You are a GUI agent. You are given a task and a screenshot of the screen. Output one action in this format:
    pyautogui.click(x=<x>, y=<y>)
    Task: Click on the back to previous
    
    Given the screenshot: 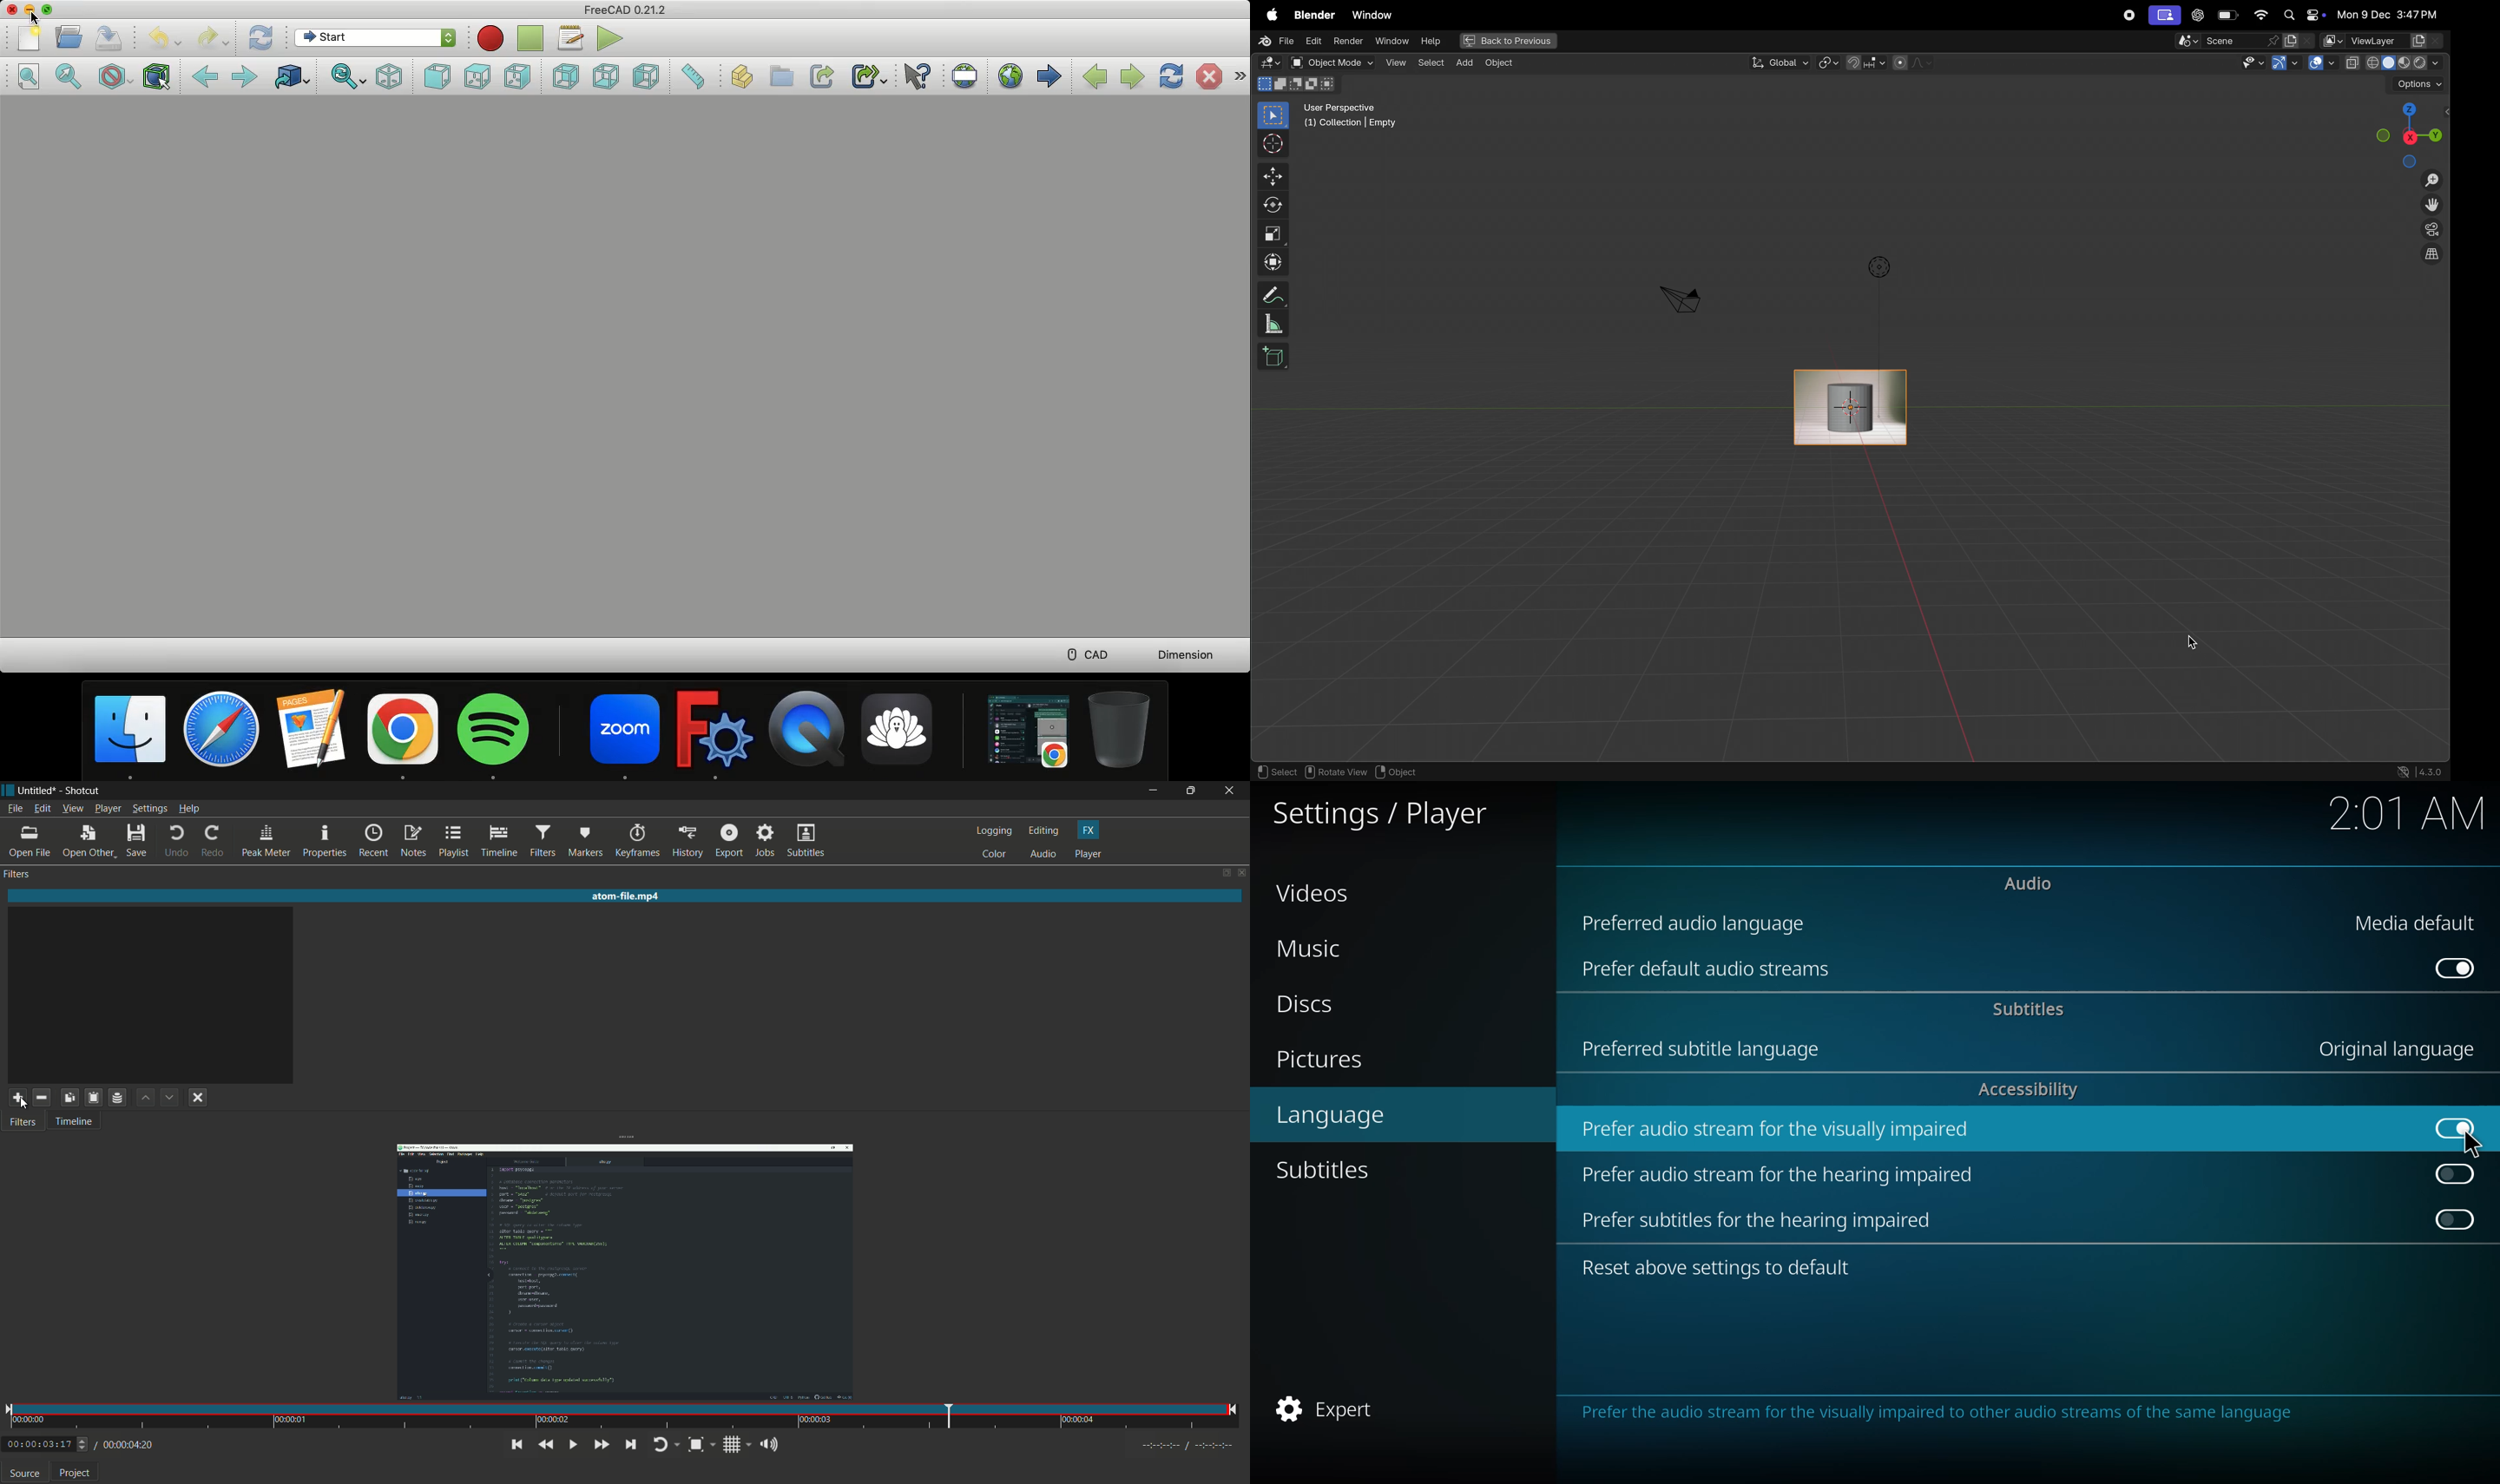 What is the action you would take?
    pyautogui.click(x=1506, y=39)
    